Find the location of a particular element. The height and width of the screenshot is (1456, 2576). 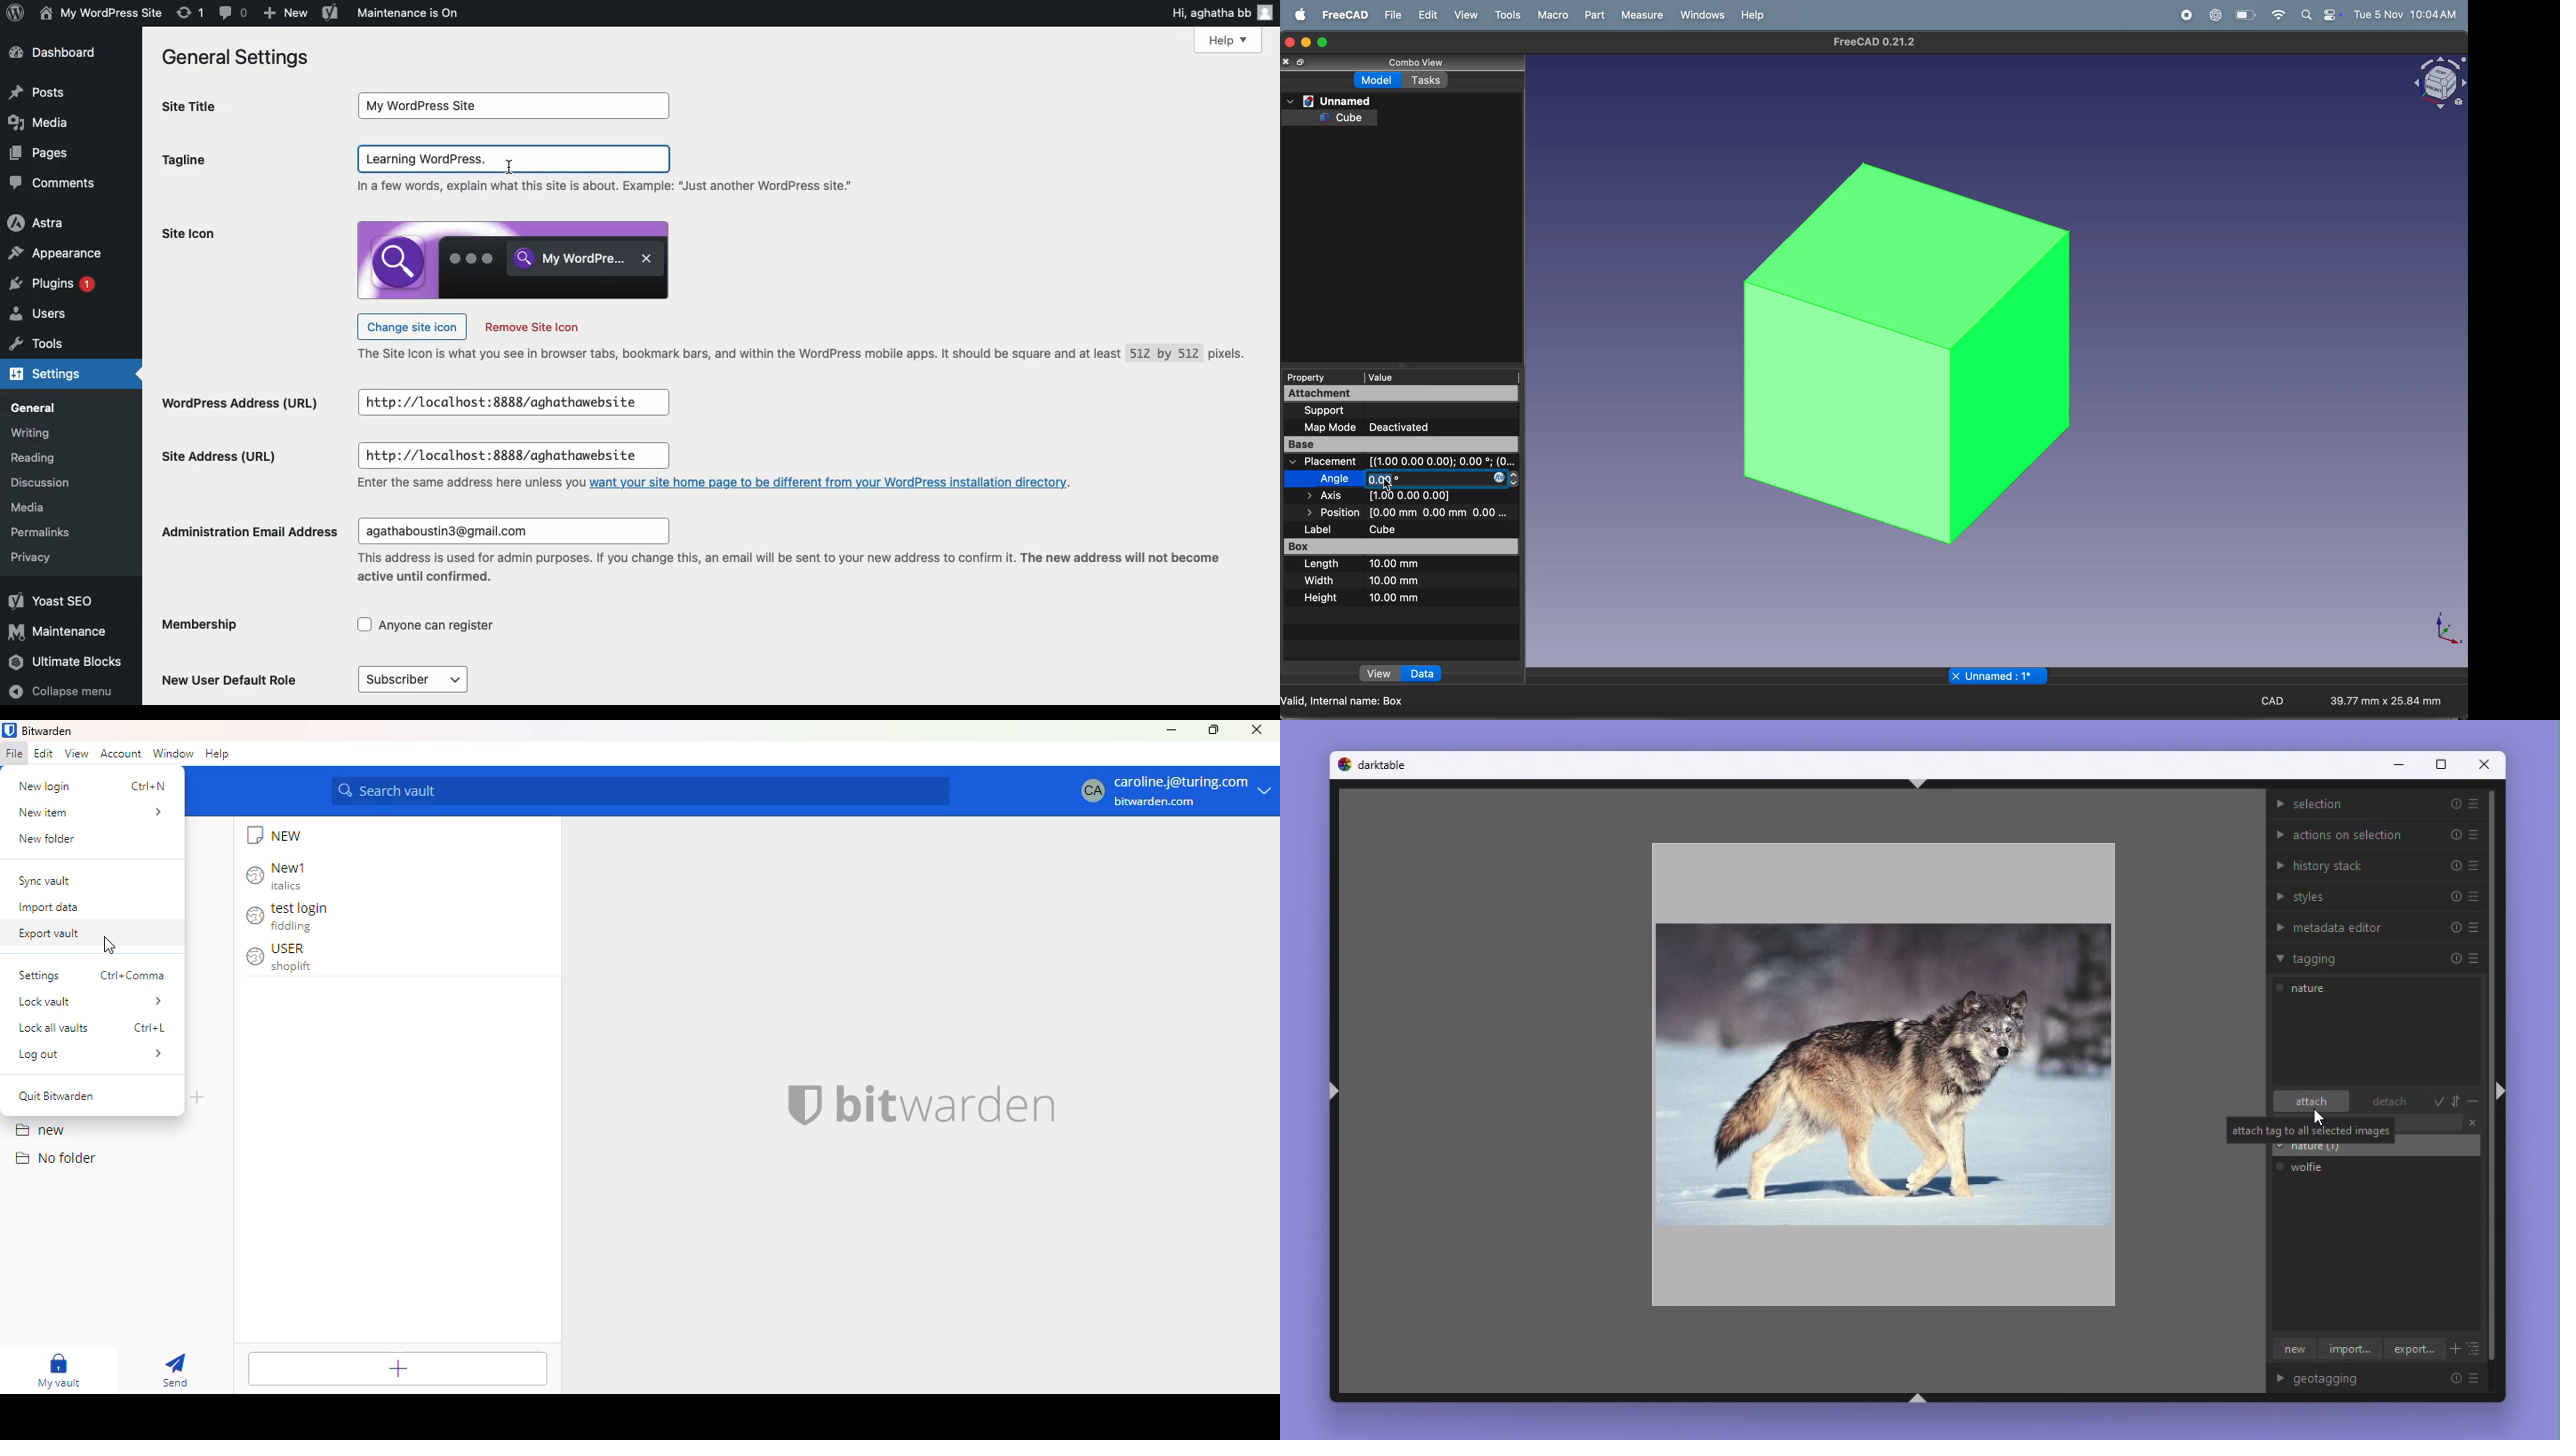

width is located at coordinates (1317, 582).